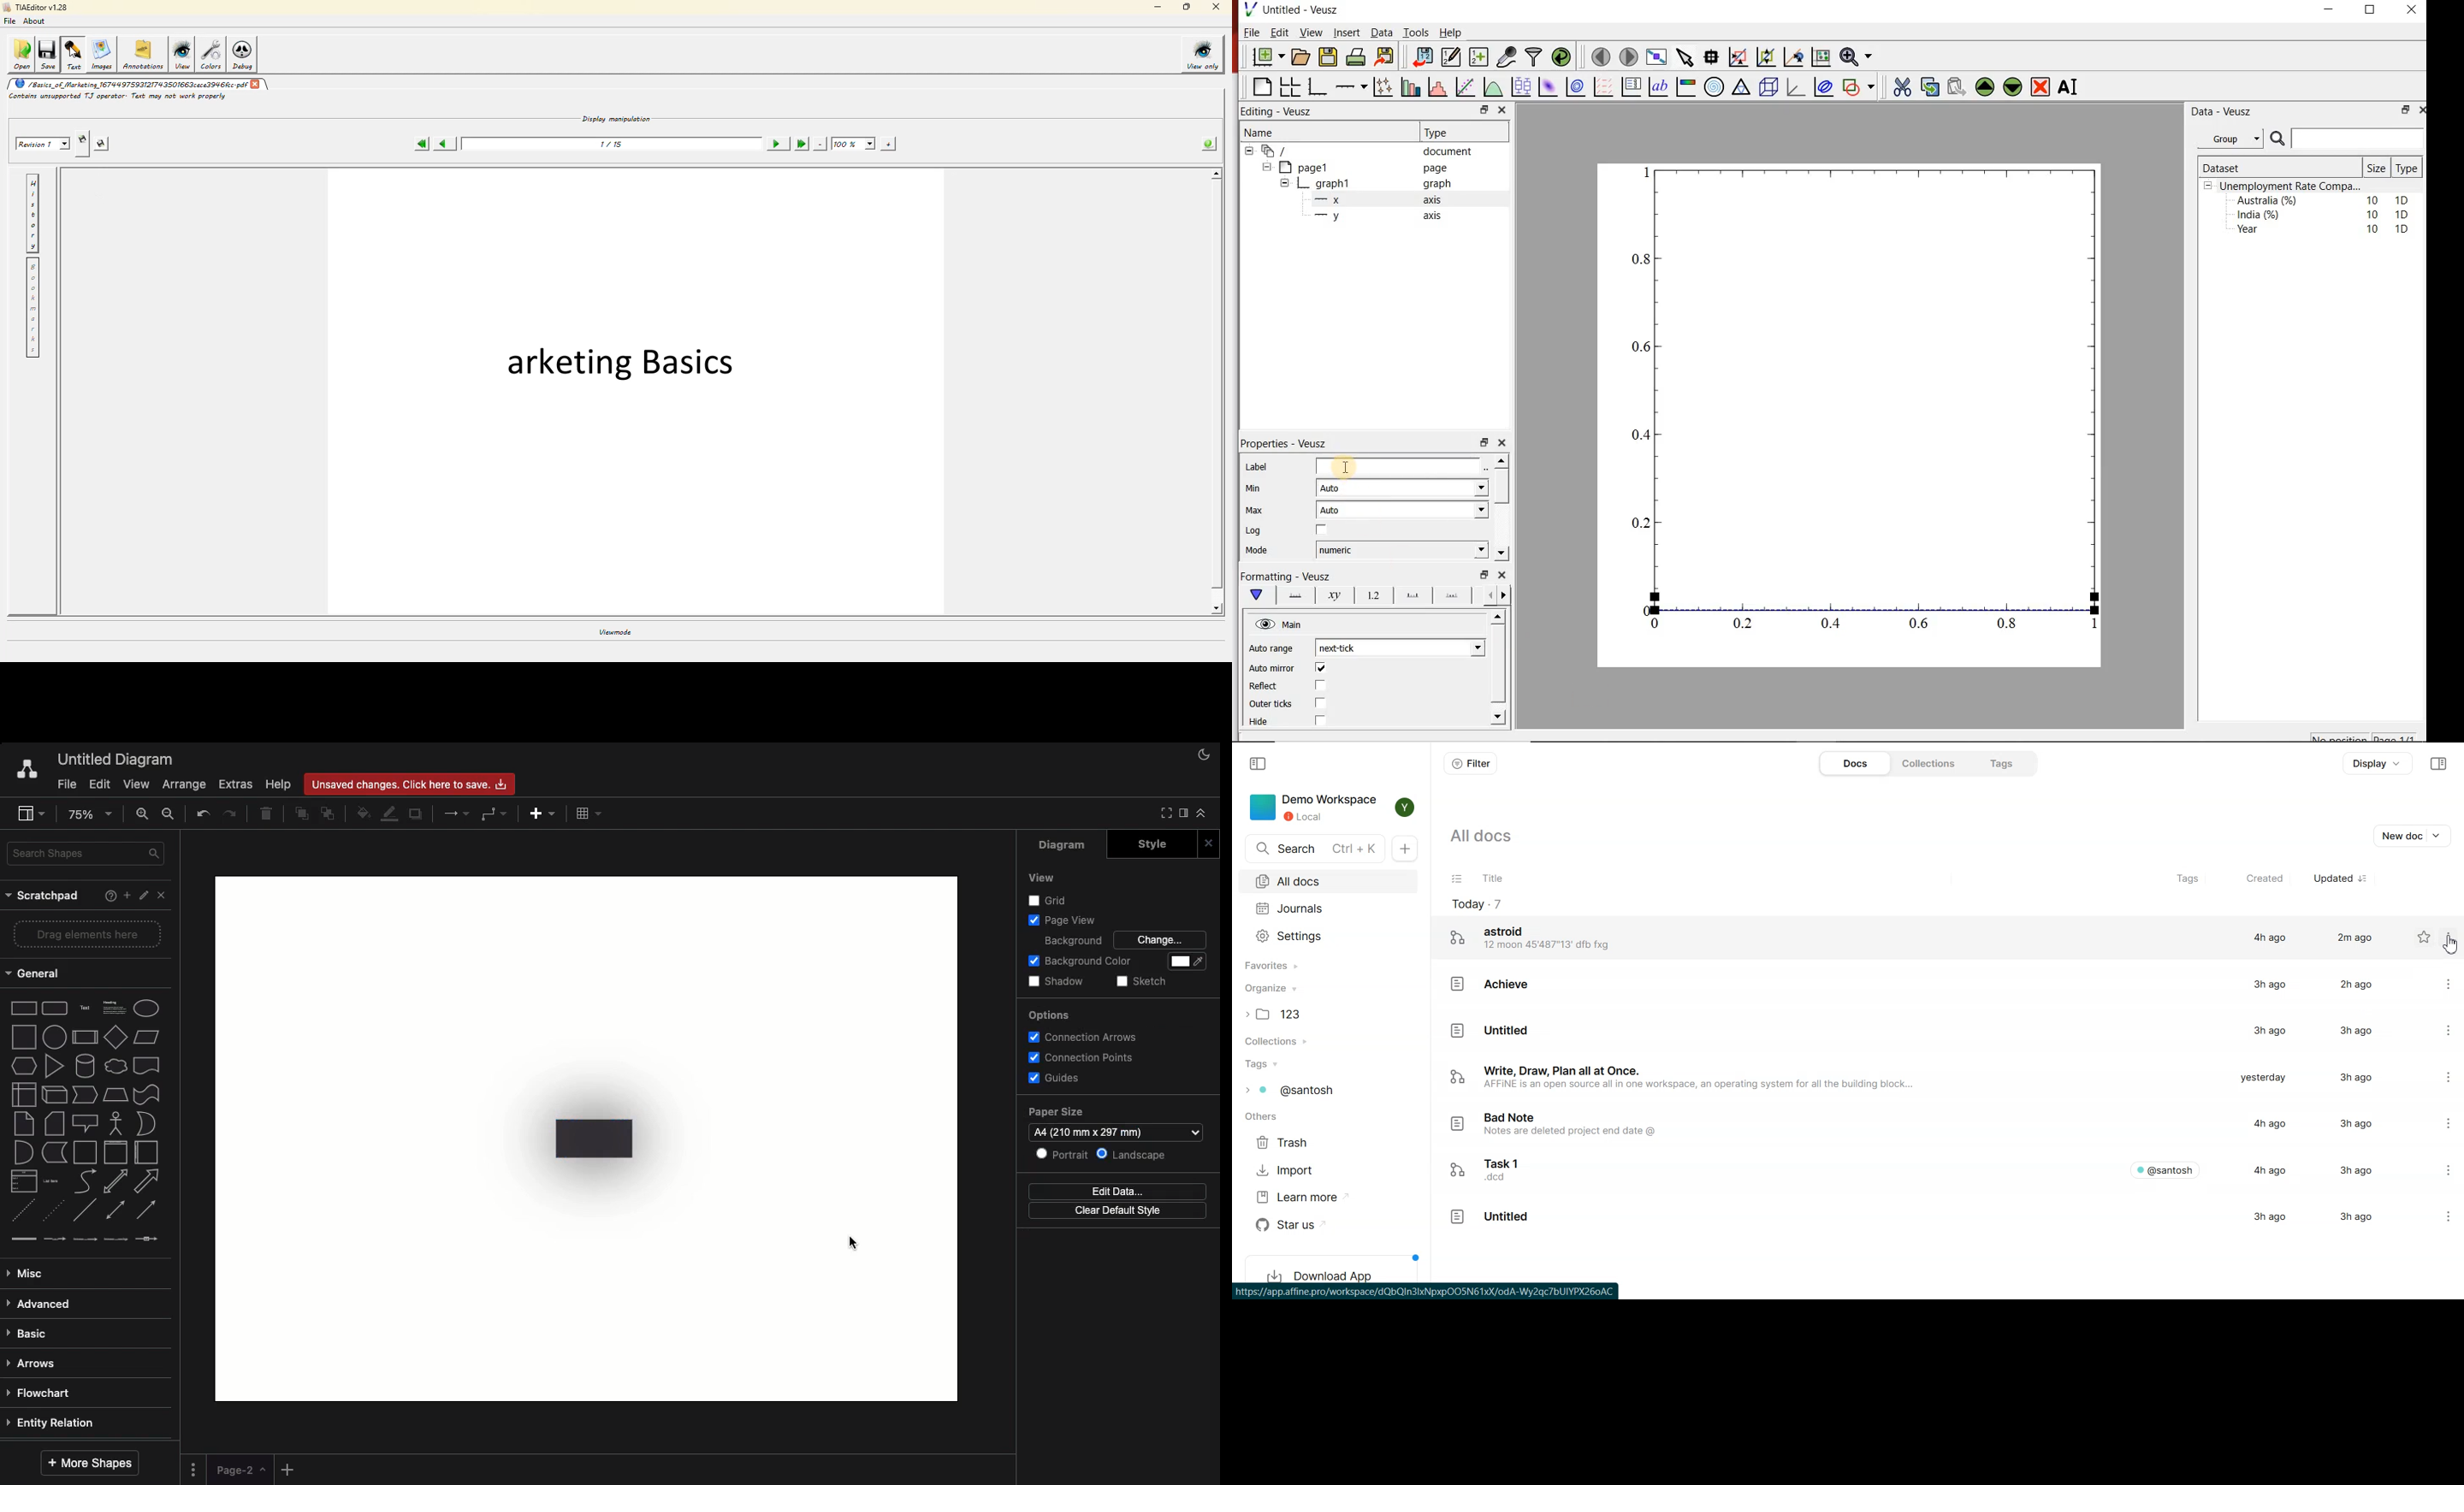 This screenshot has height=1512, width=2464. I want to click on dashed line, so click(19, 1210).